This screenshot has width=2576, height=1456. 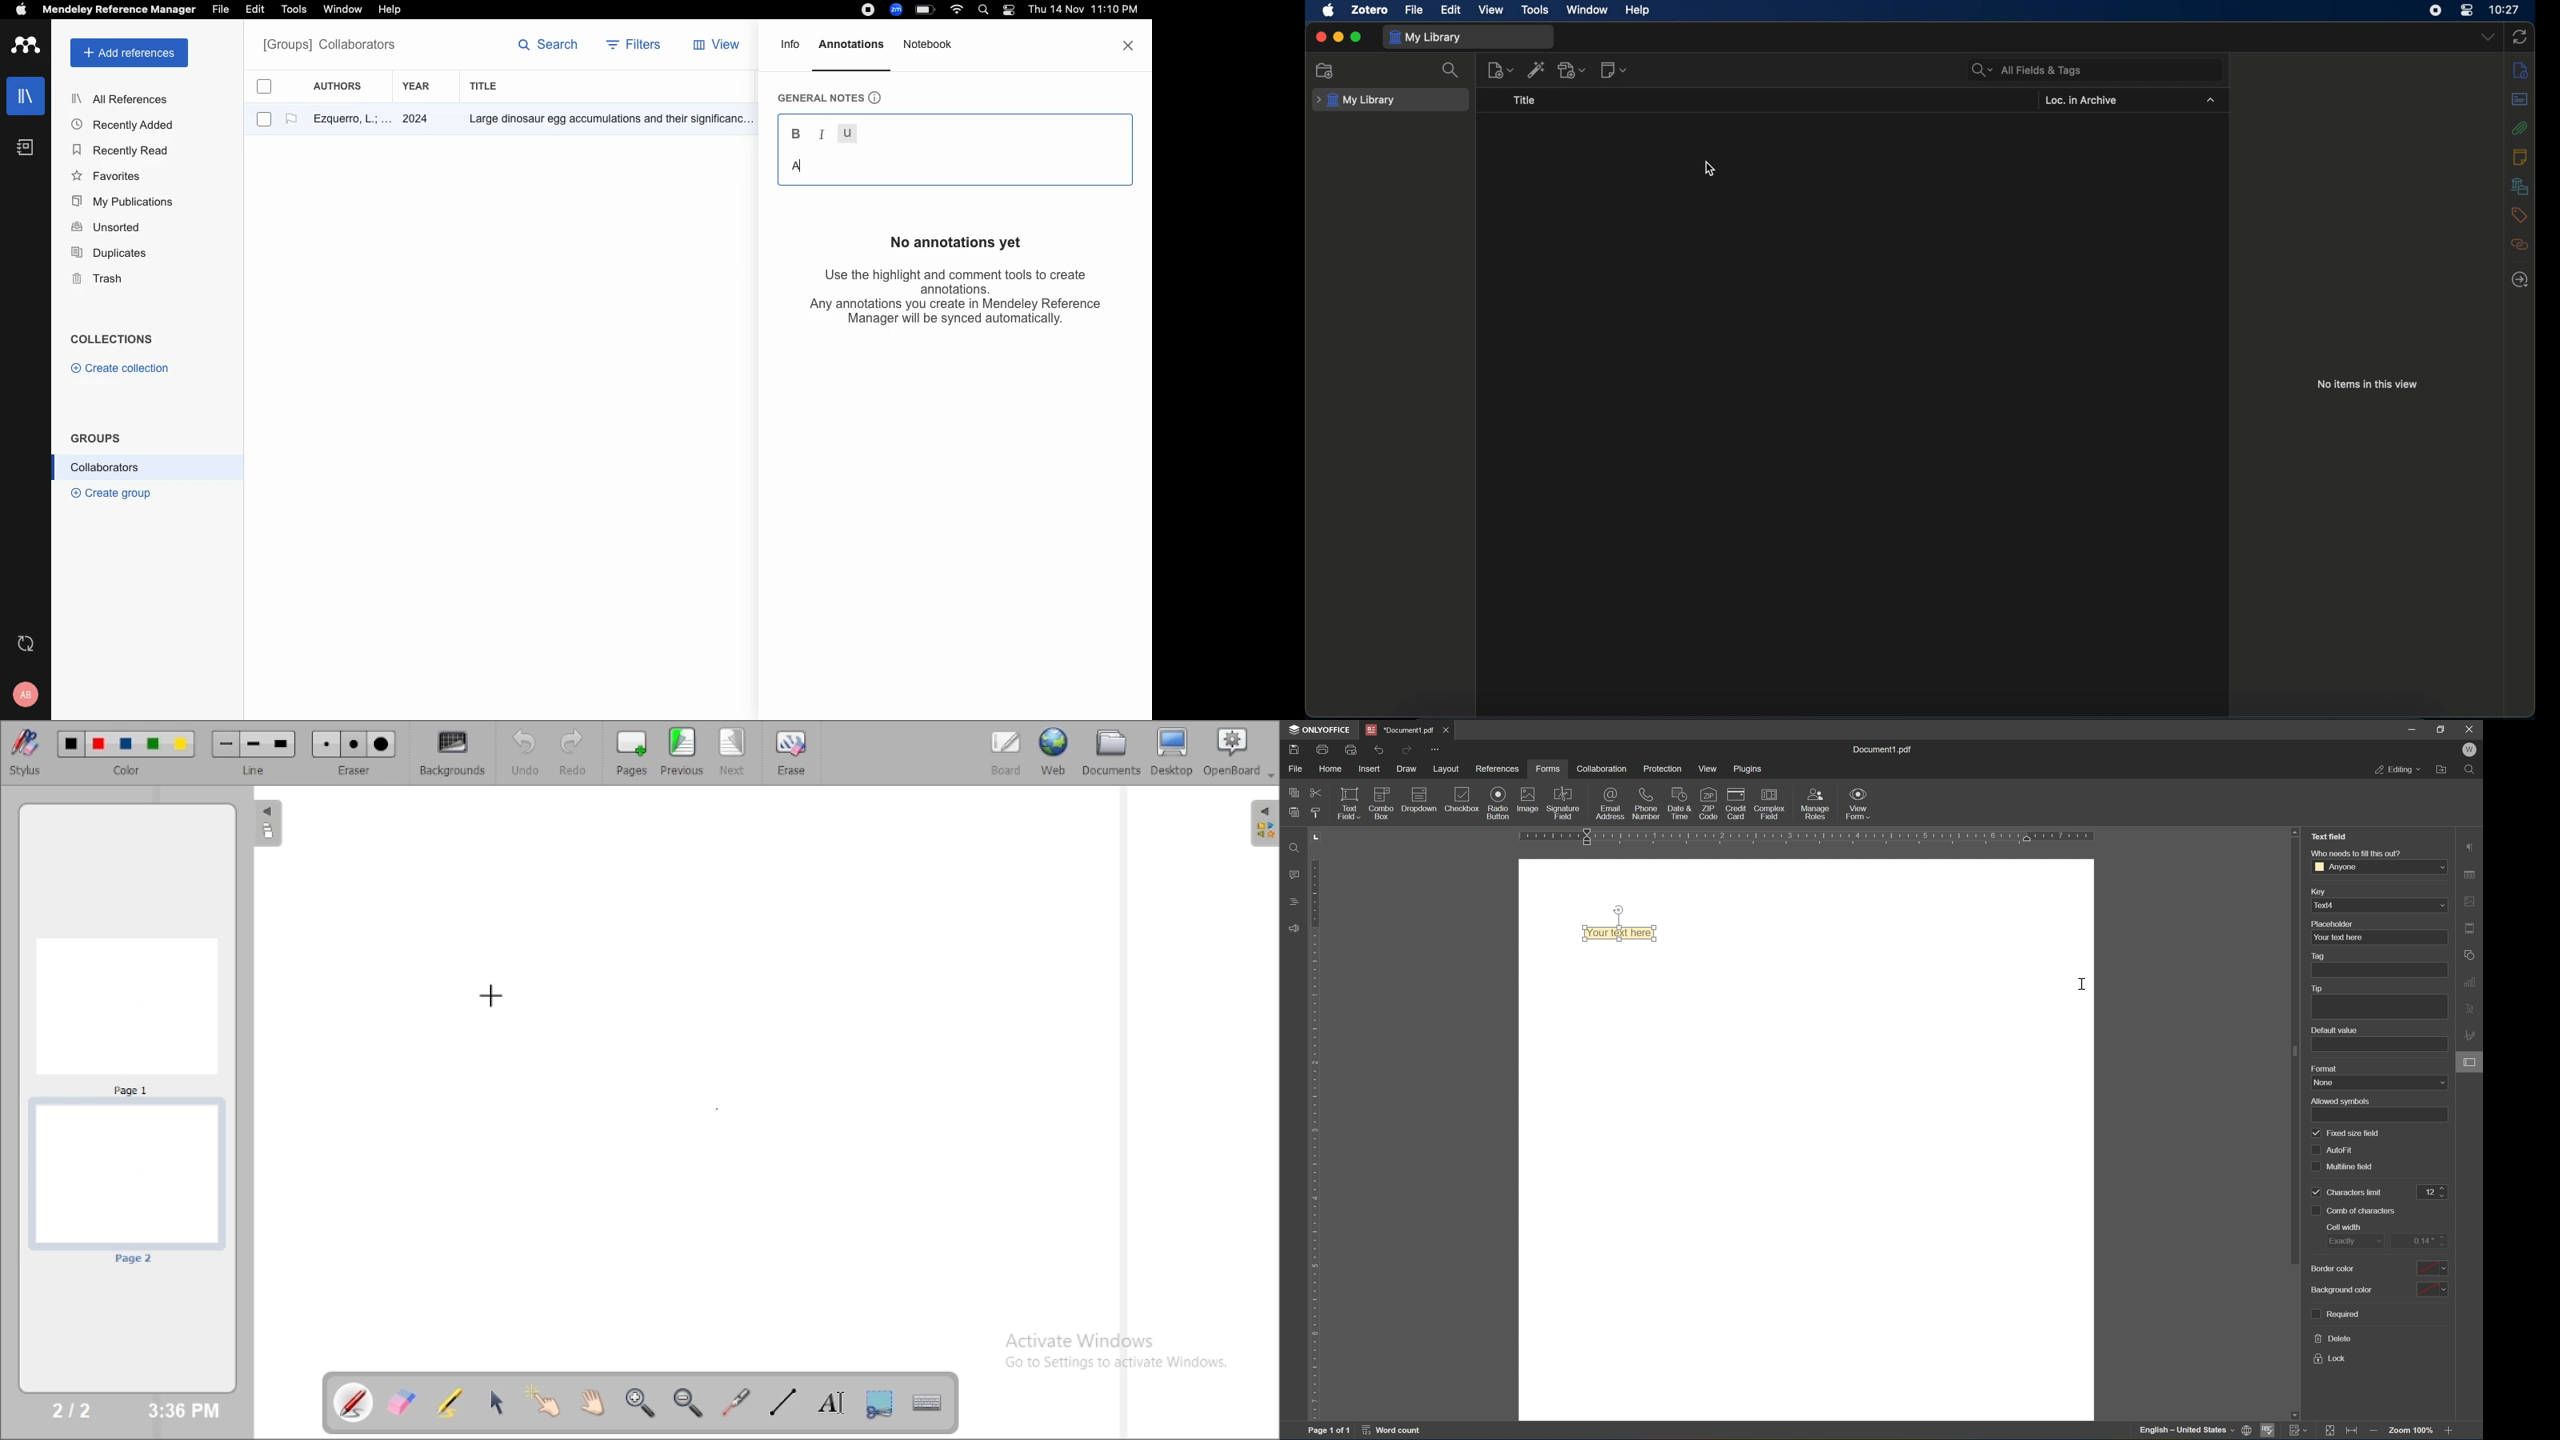 What do you see at coordinates (2297, 1430) in the screenshot?
I see `track changes` at bounding box center [2297, 1430].